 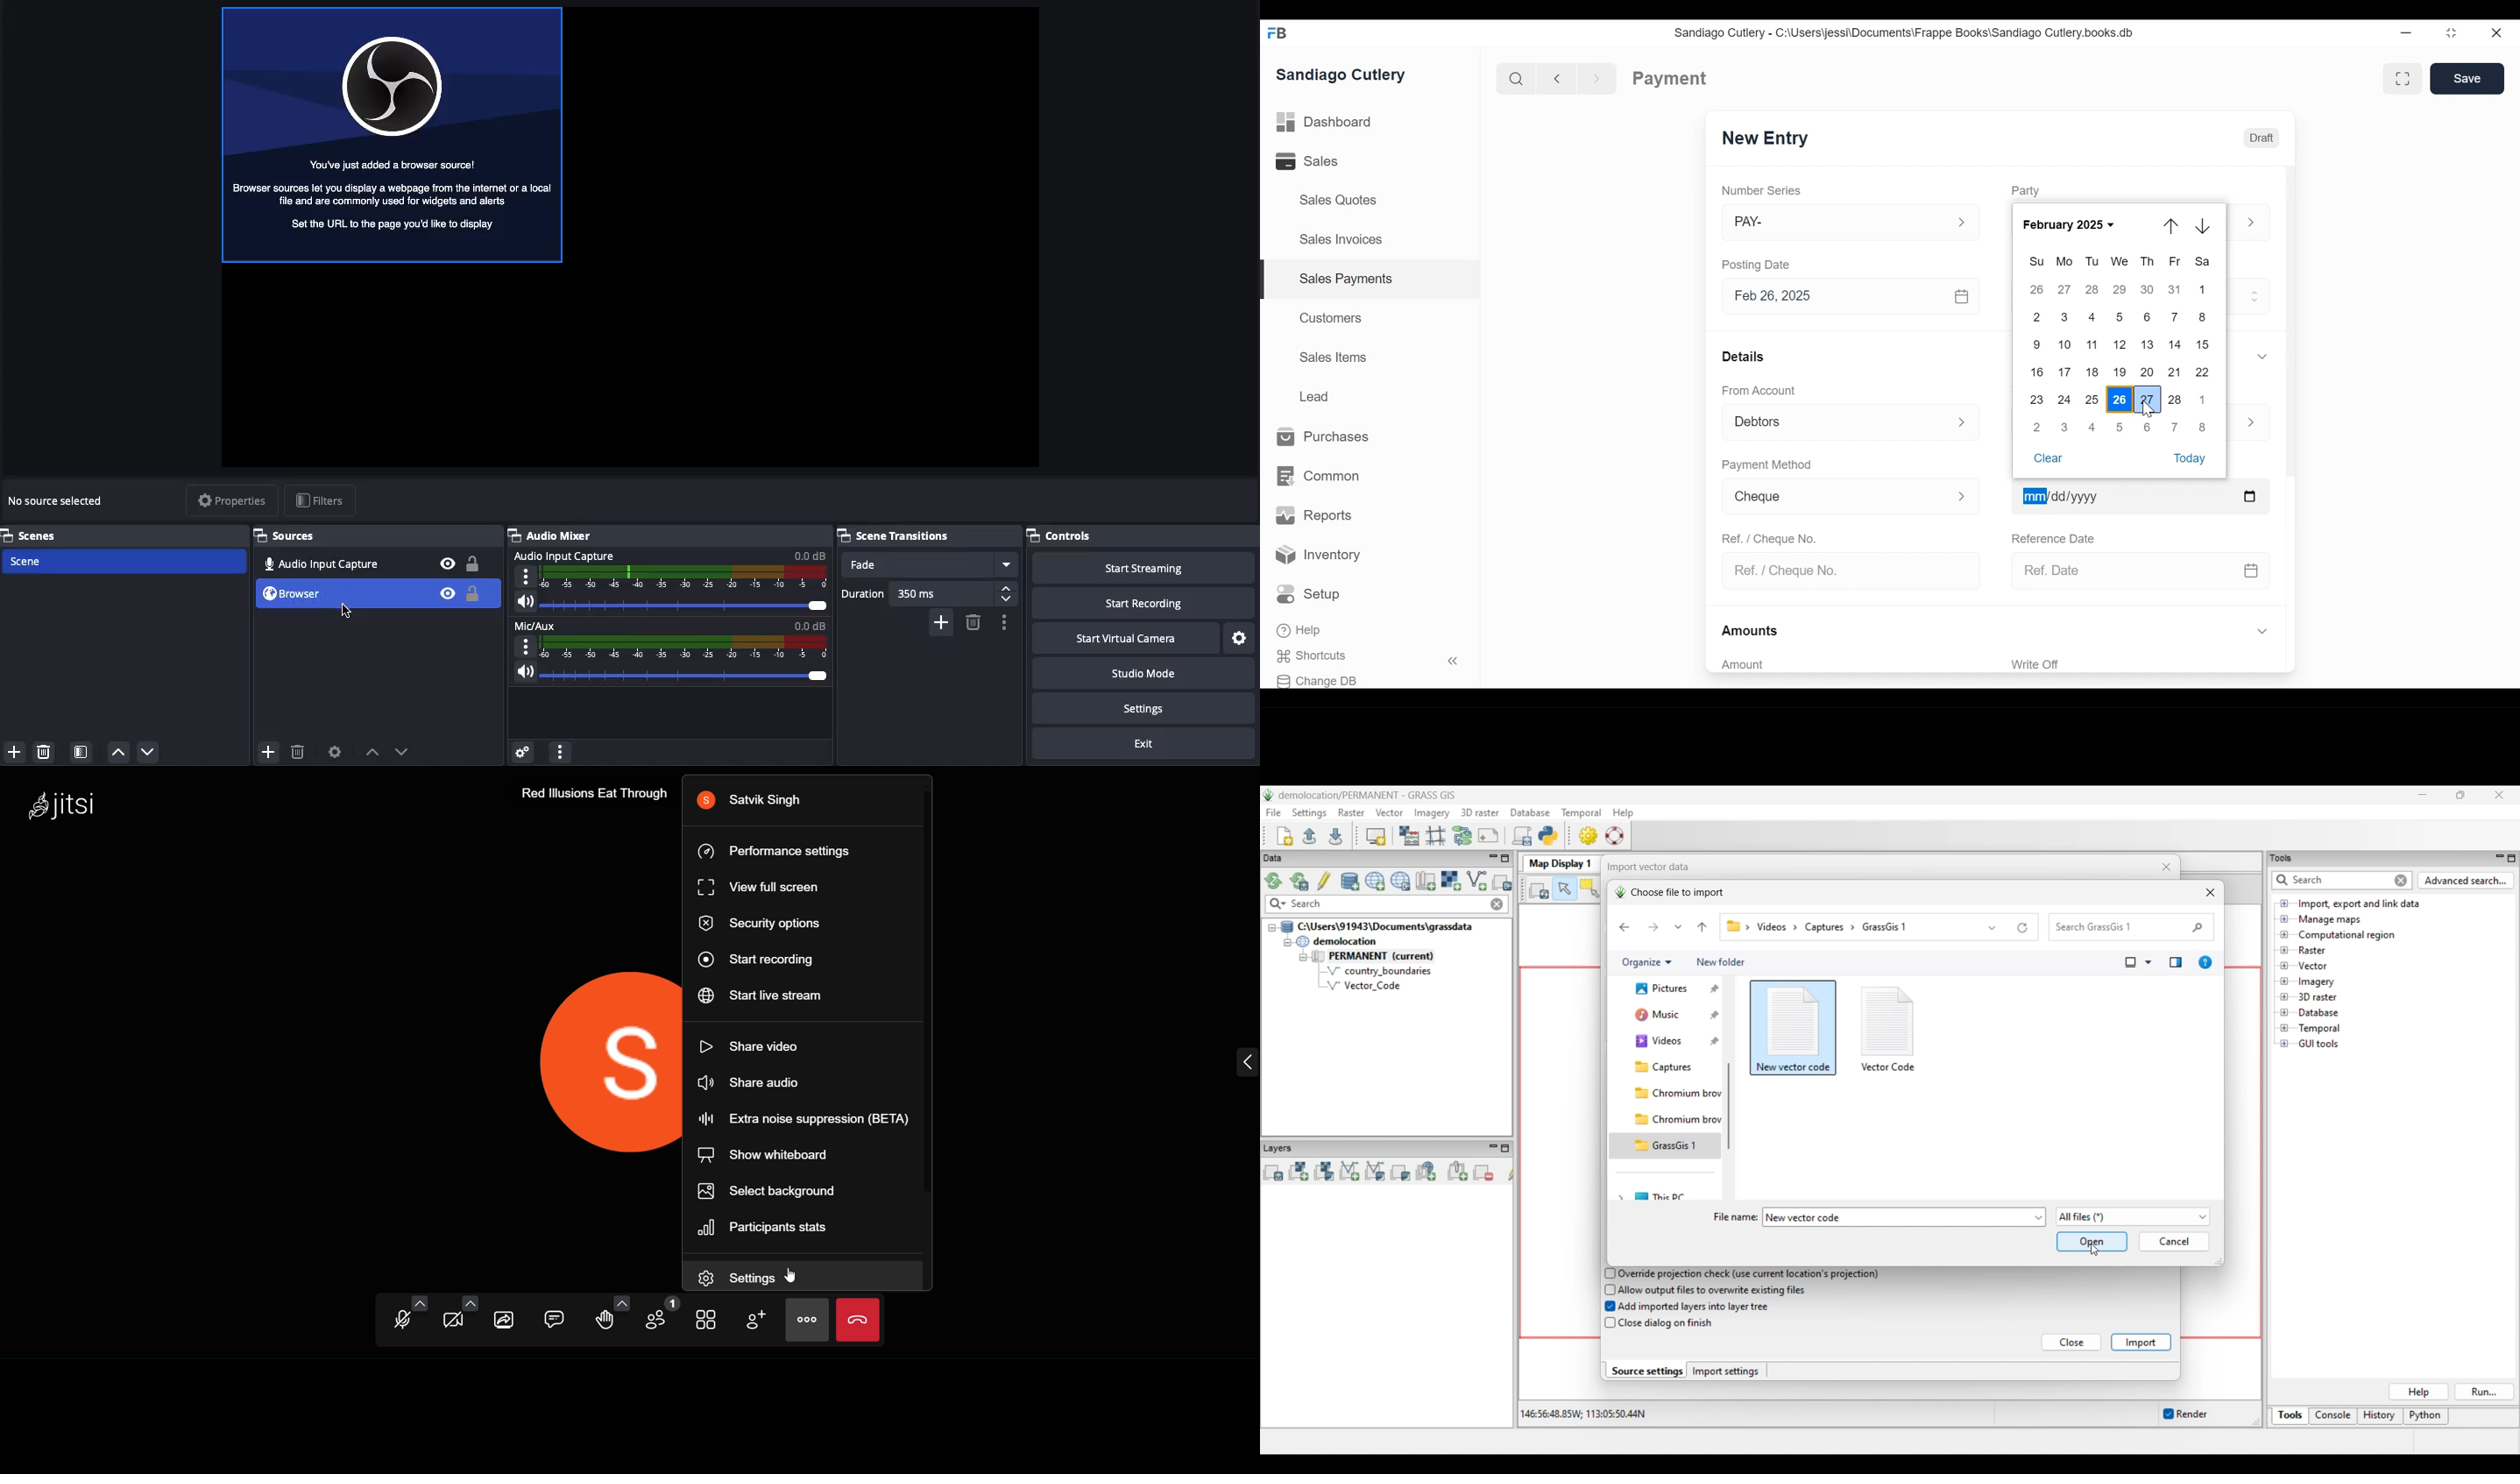 I want to click on 16, so click(x=2038, y=371).